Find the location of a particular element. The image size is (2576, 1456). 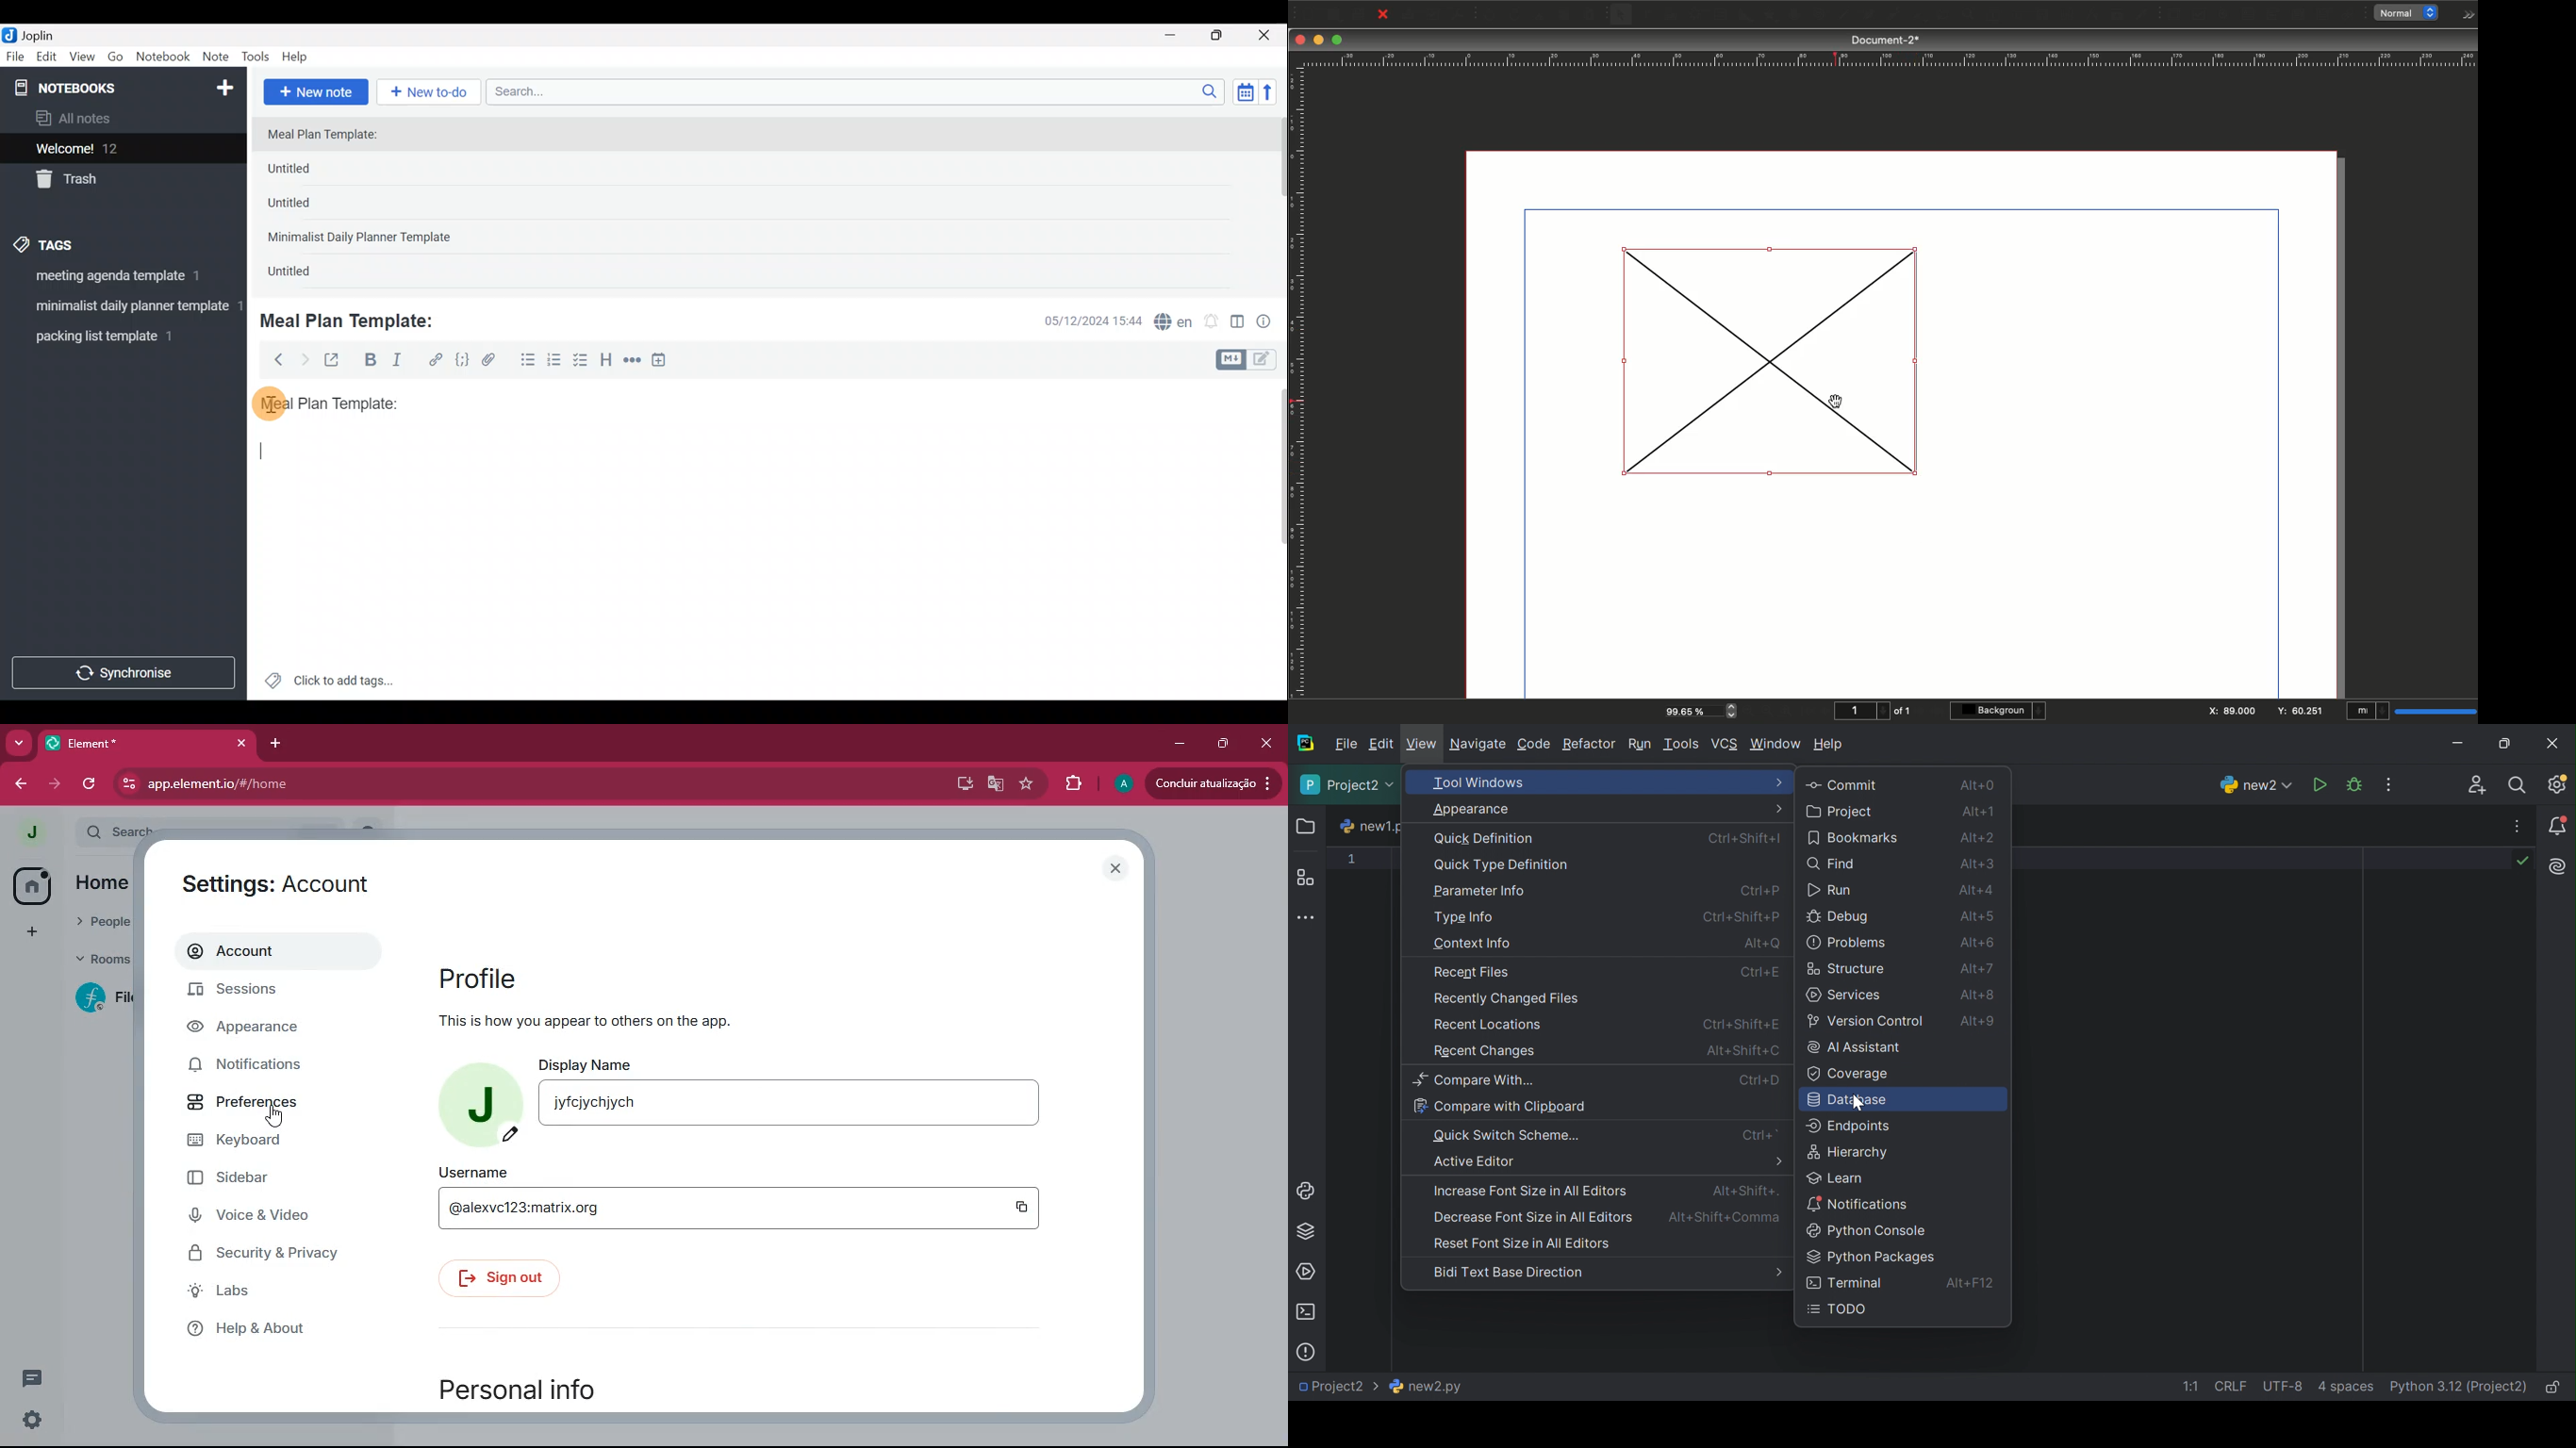

 is located at coordinates (1307, 877).